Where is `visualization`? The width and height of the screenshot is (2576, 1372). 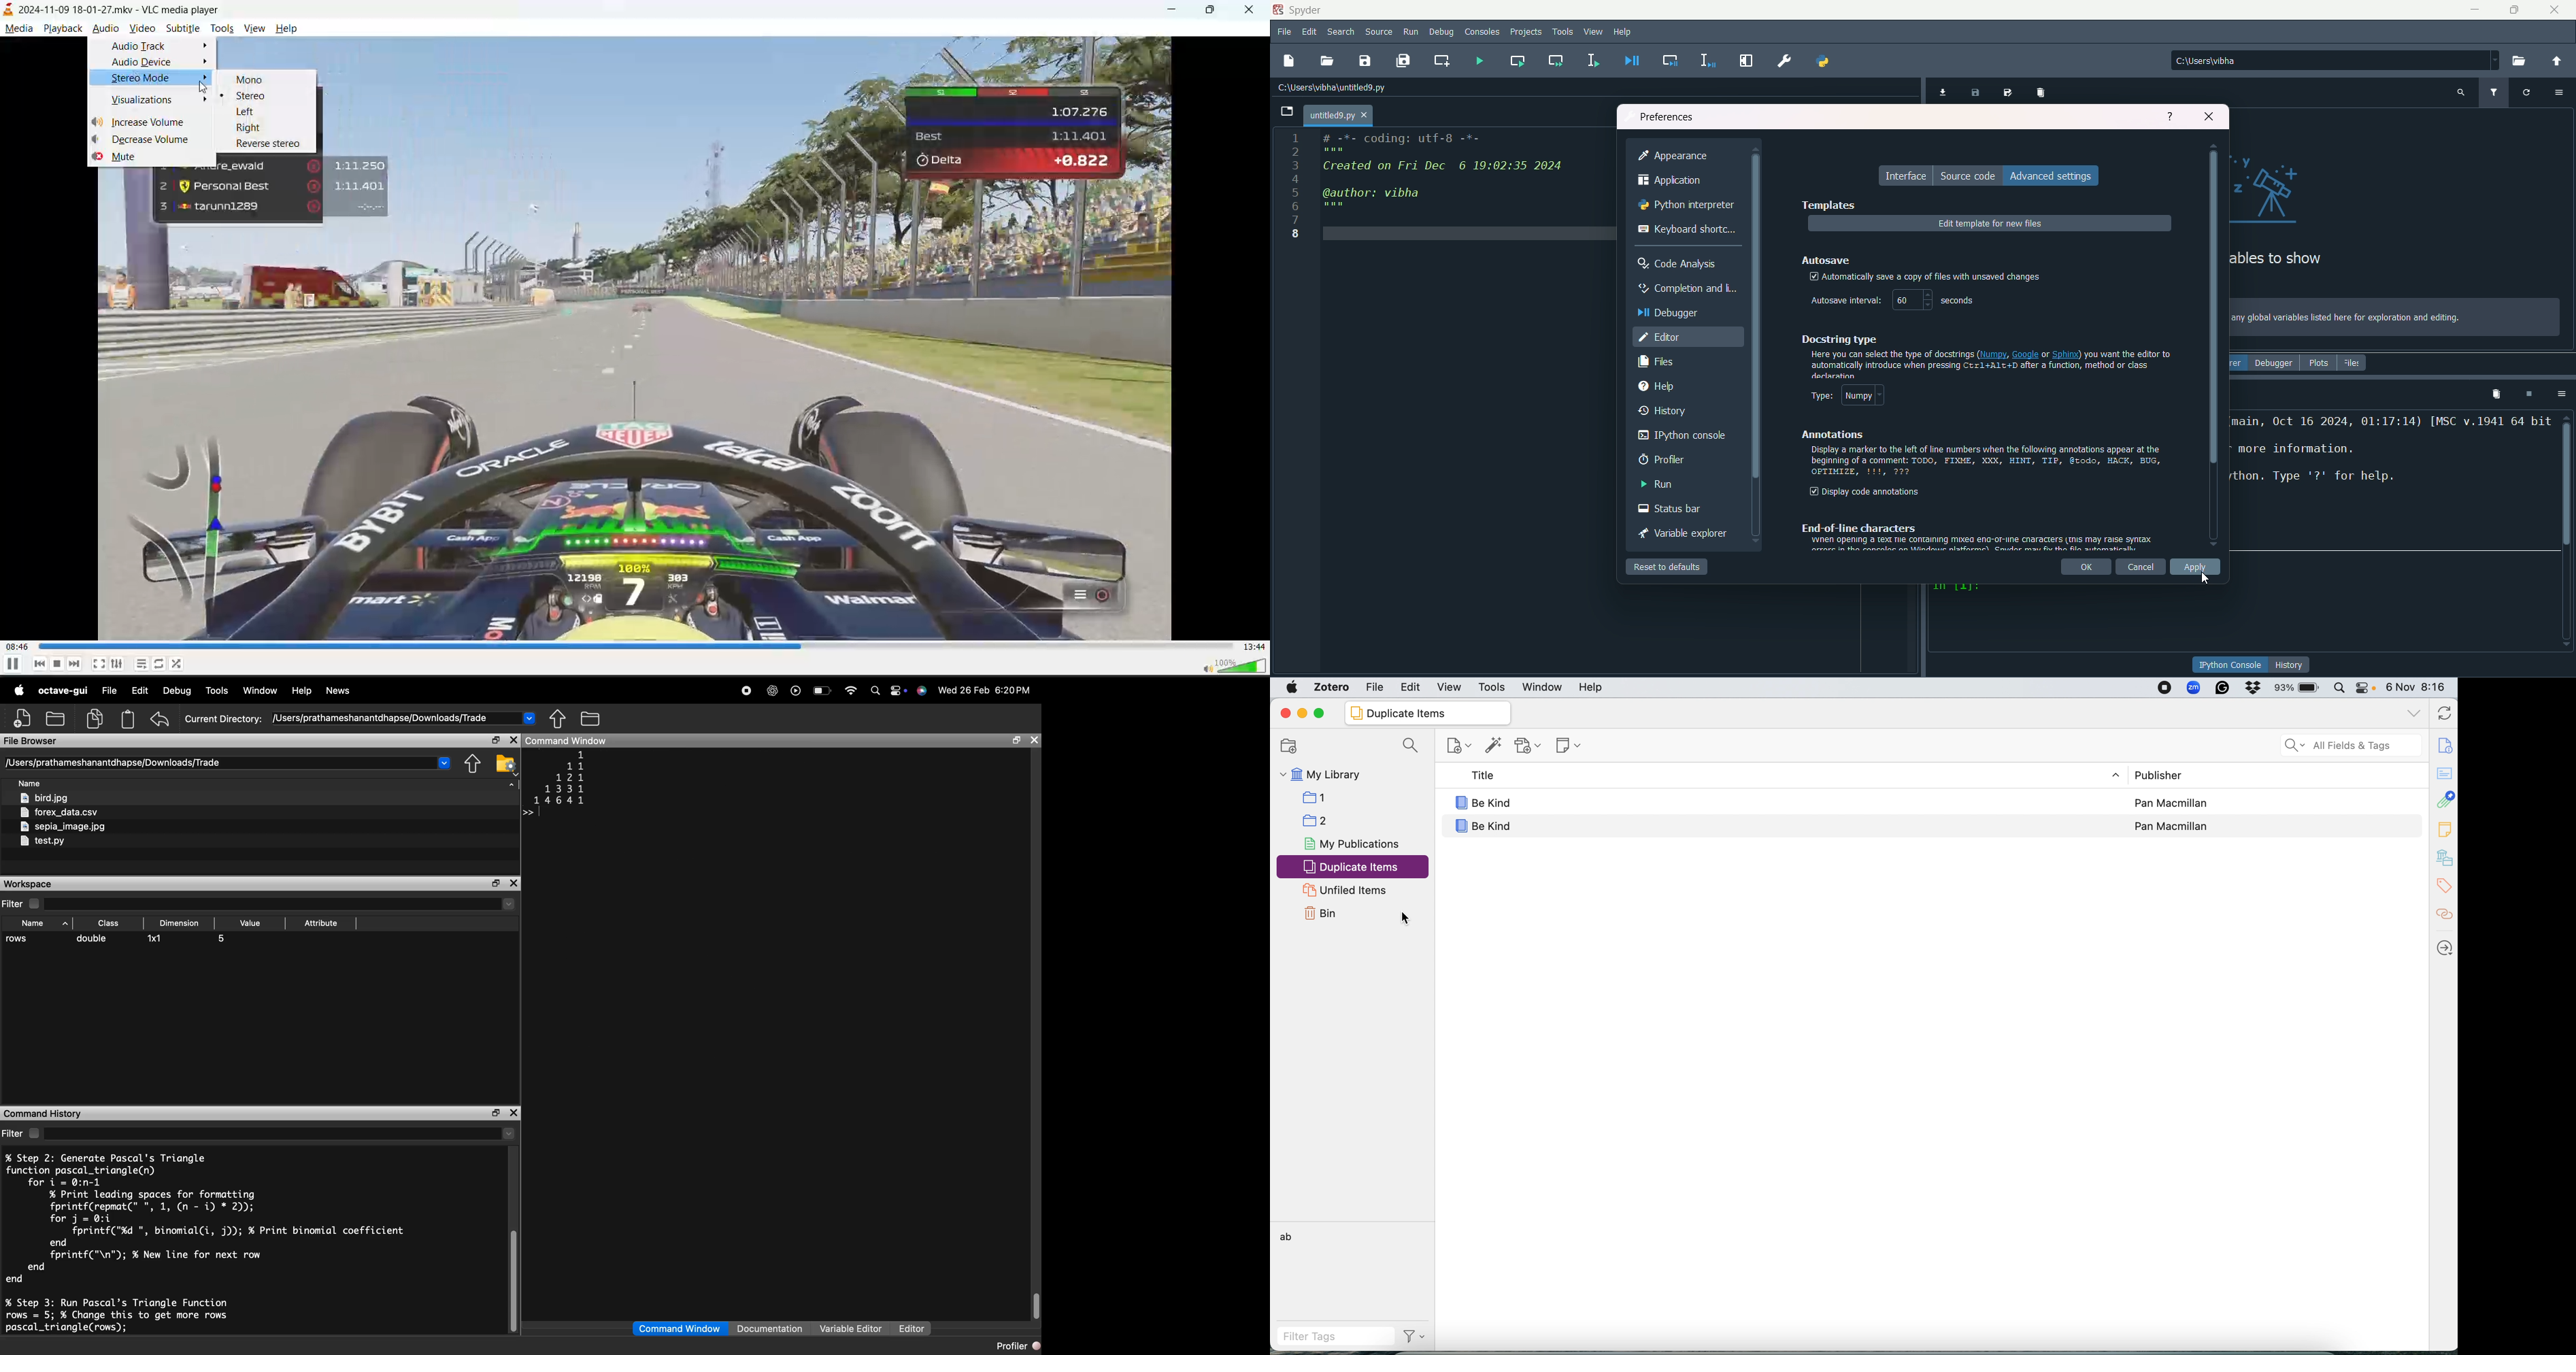
visualization is located at coordinates (149, 98).